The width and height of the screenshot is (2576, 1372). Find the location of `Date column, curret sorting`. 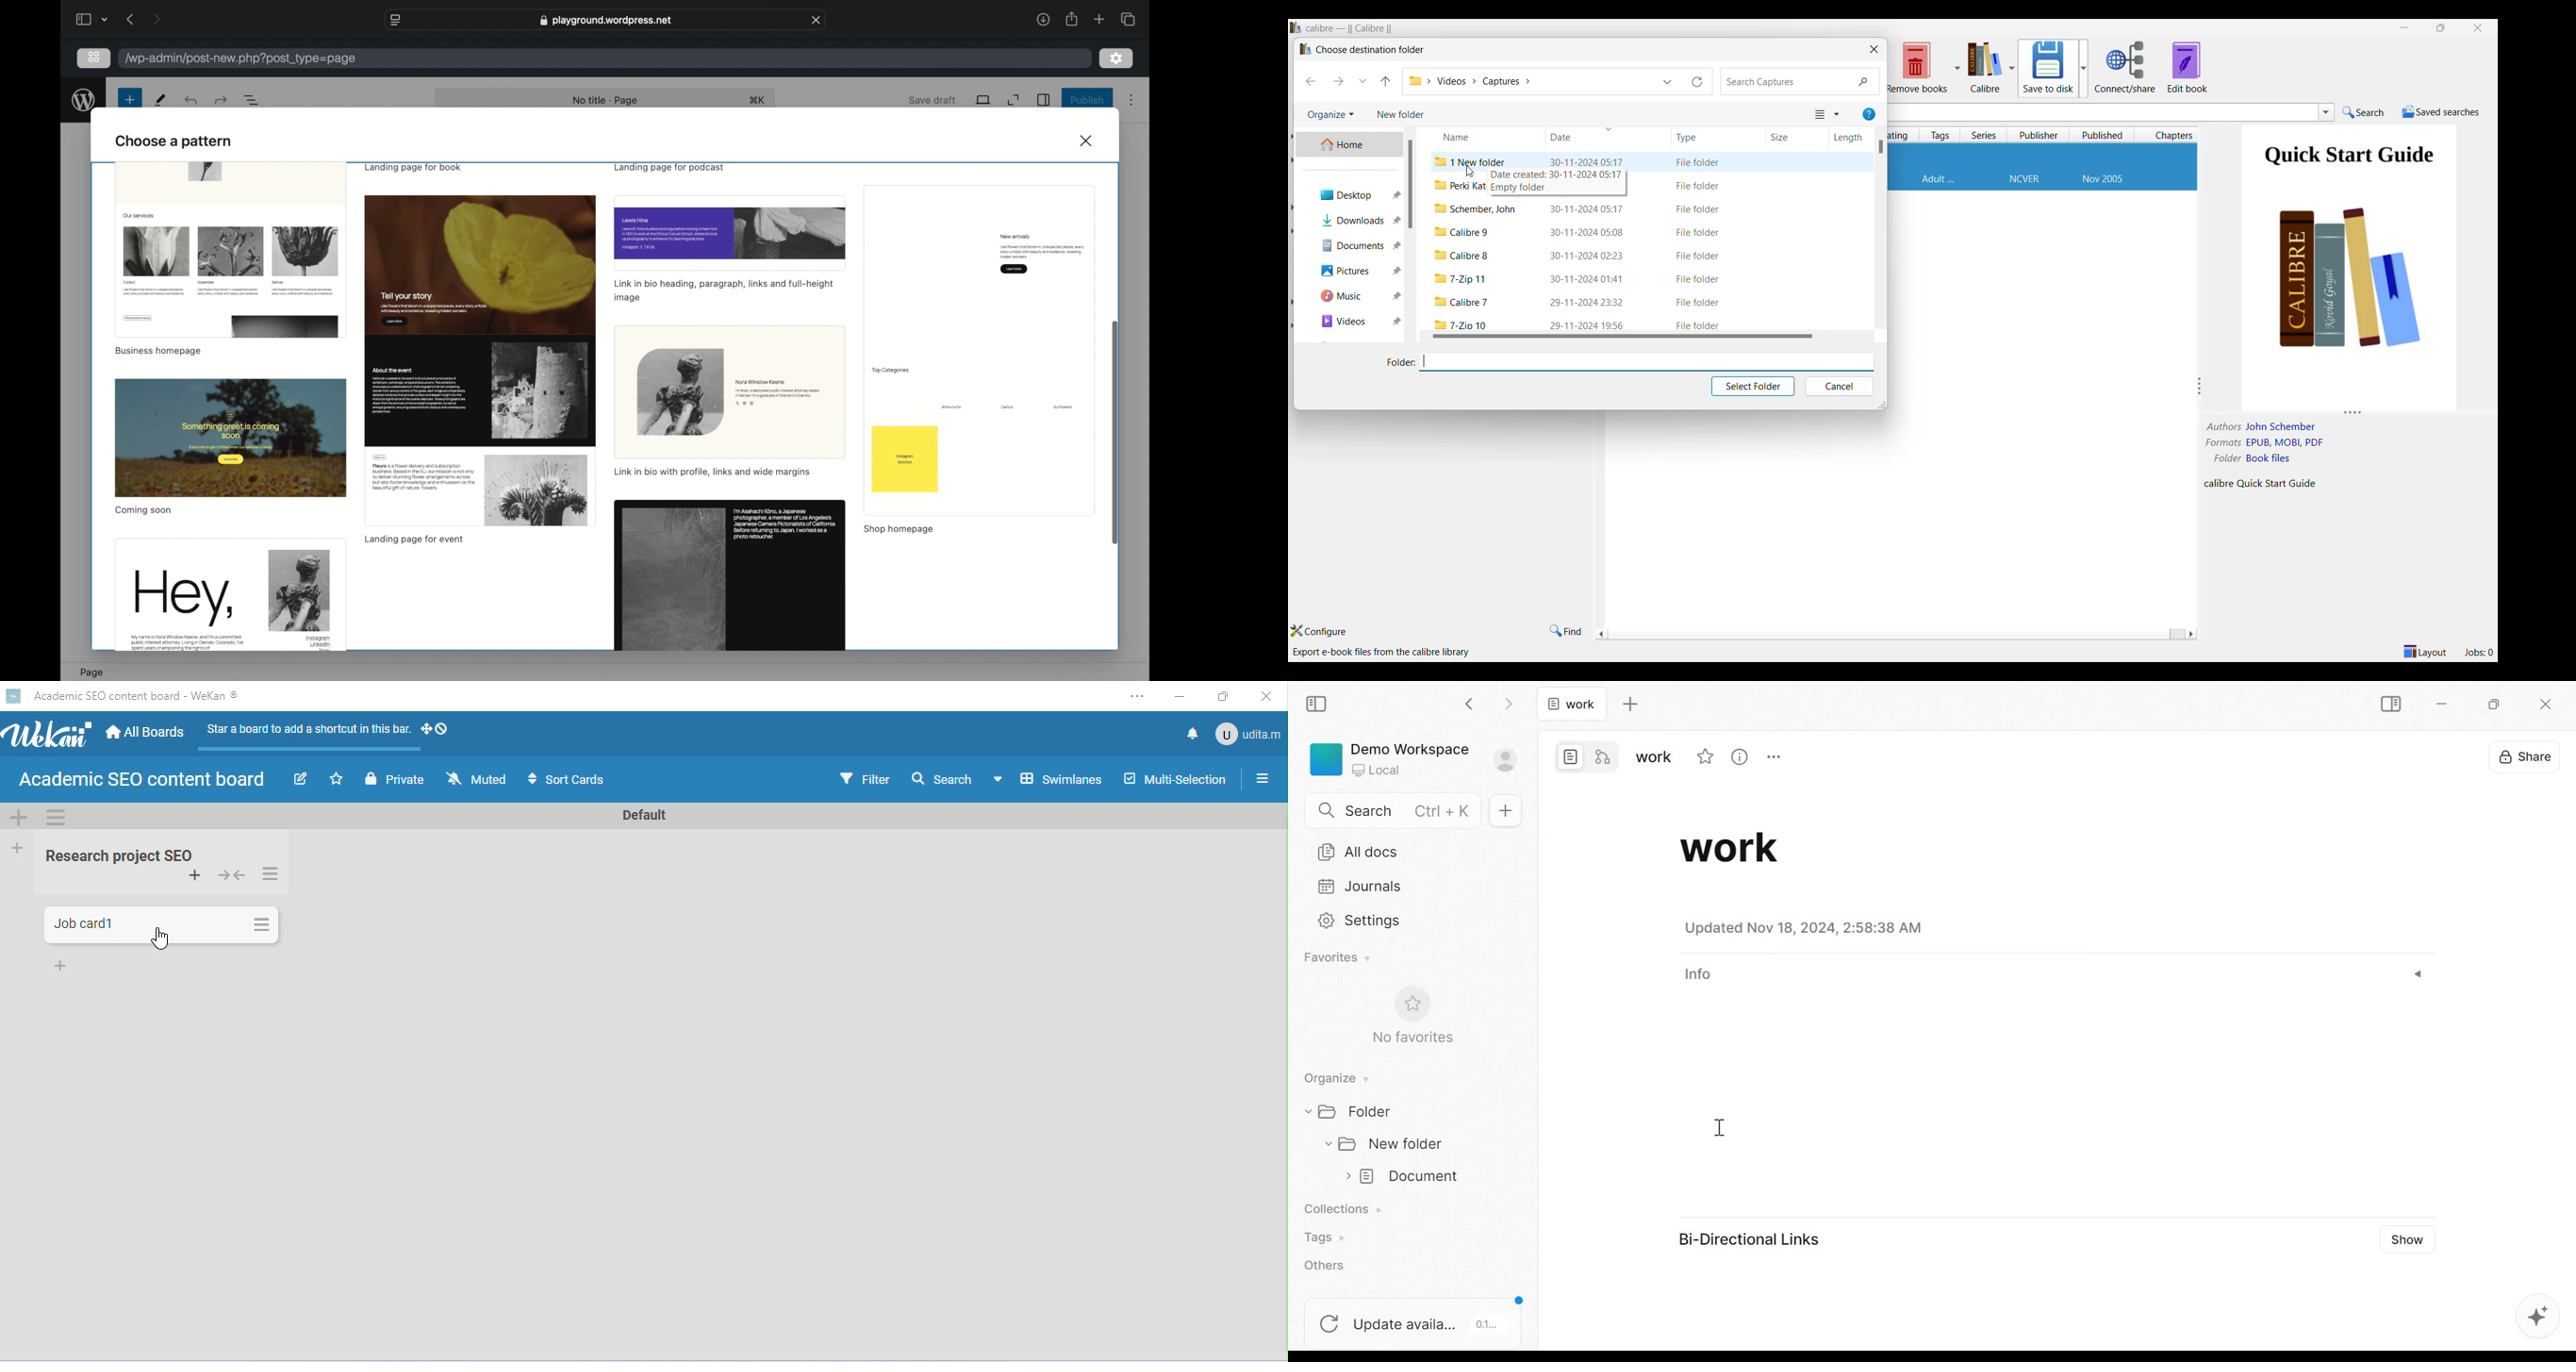

Date column, curret sorting is located at coordinates (1584, 134).